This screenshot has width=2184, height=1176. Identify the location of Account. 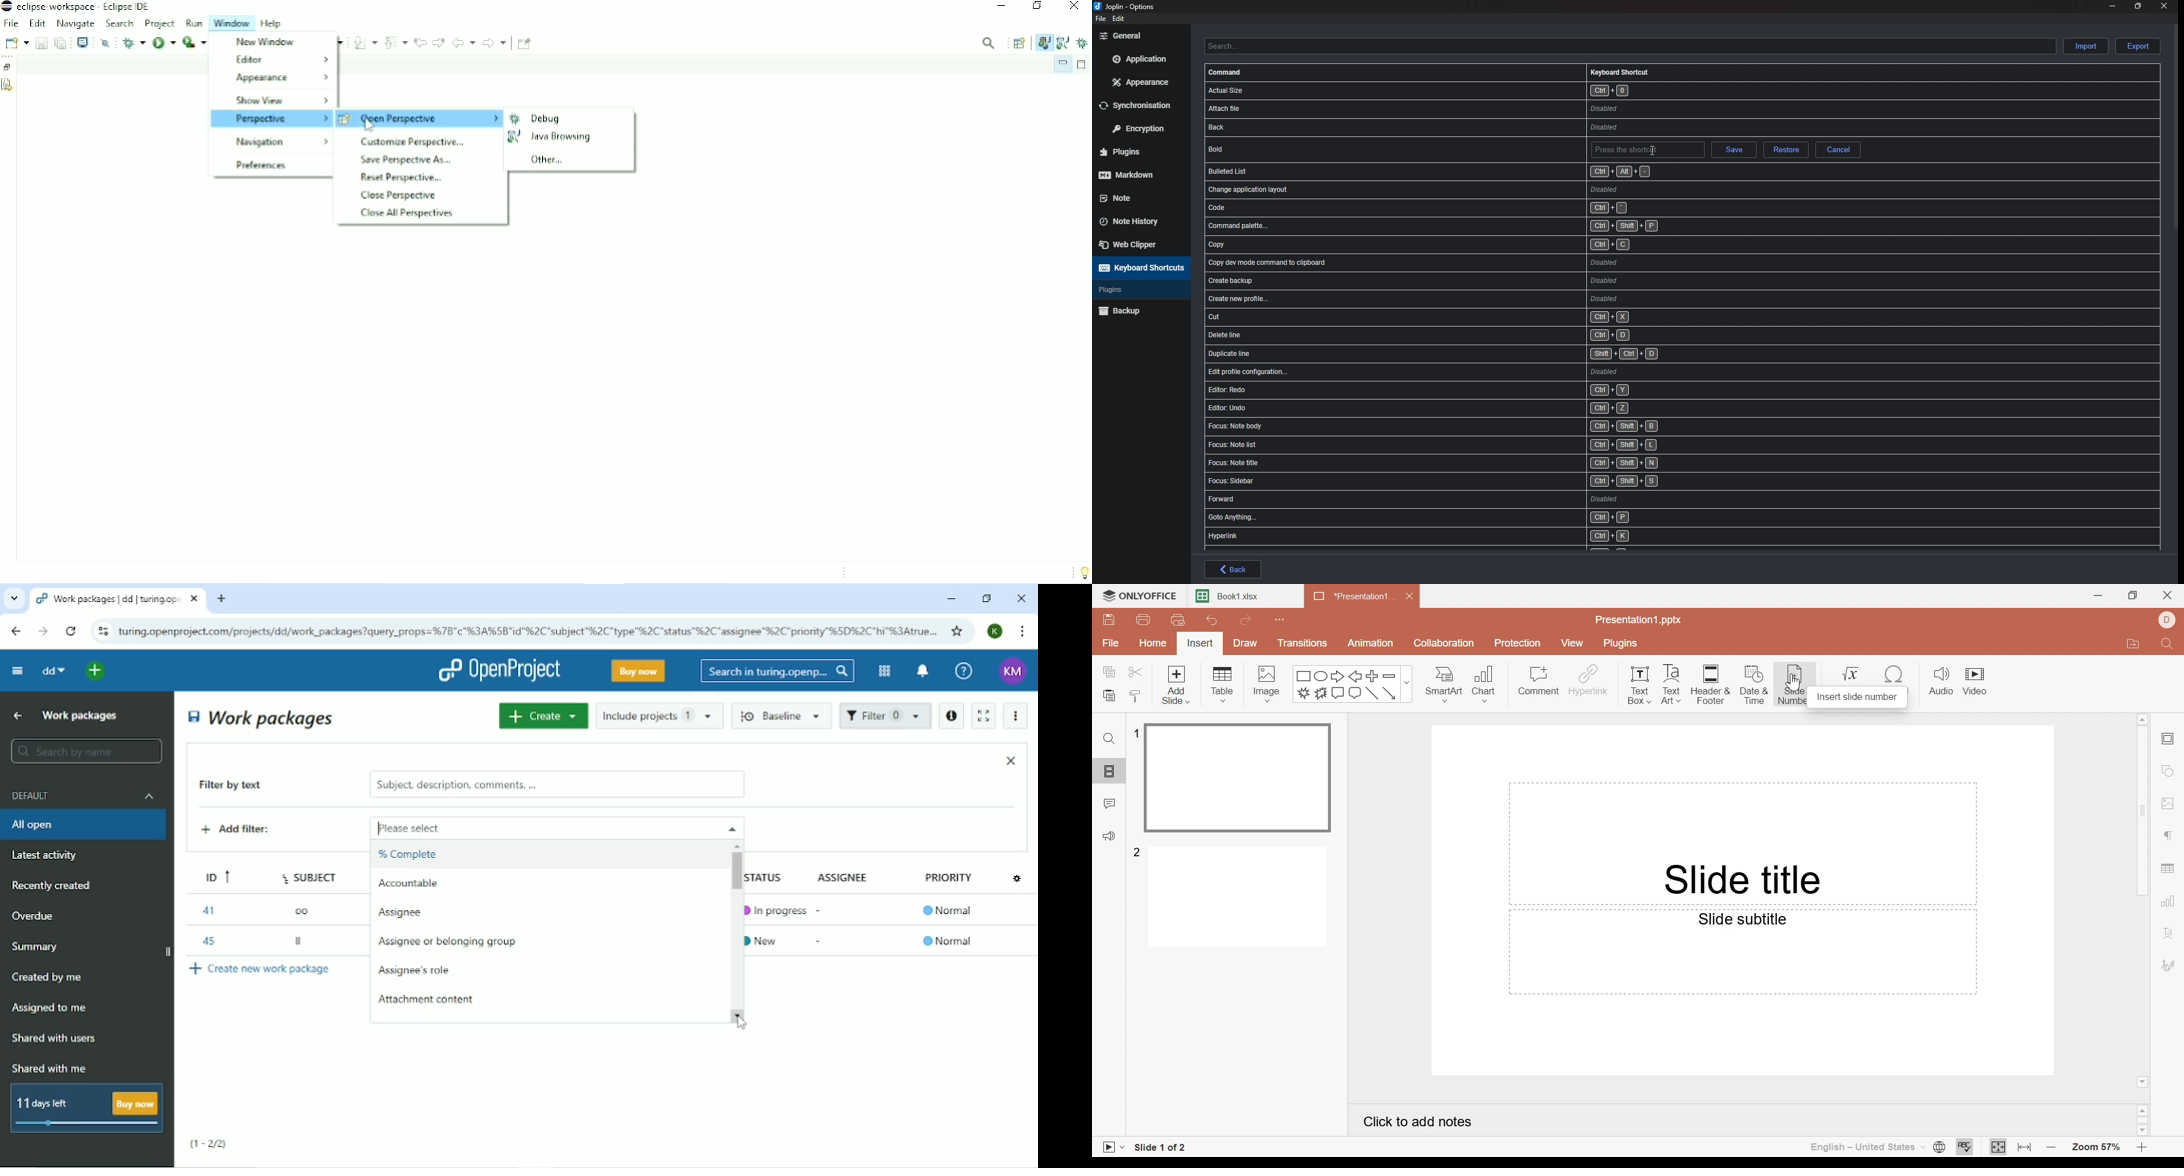
(997, 631).